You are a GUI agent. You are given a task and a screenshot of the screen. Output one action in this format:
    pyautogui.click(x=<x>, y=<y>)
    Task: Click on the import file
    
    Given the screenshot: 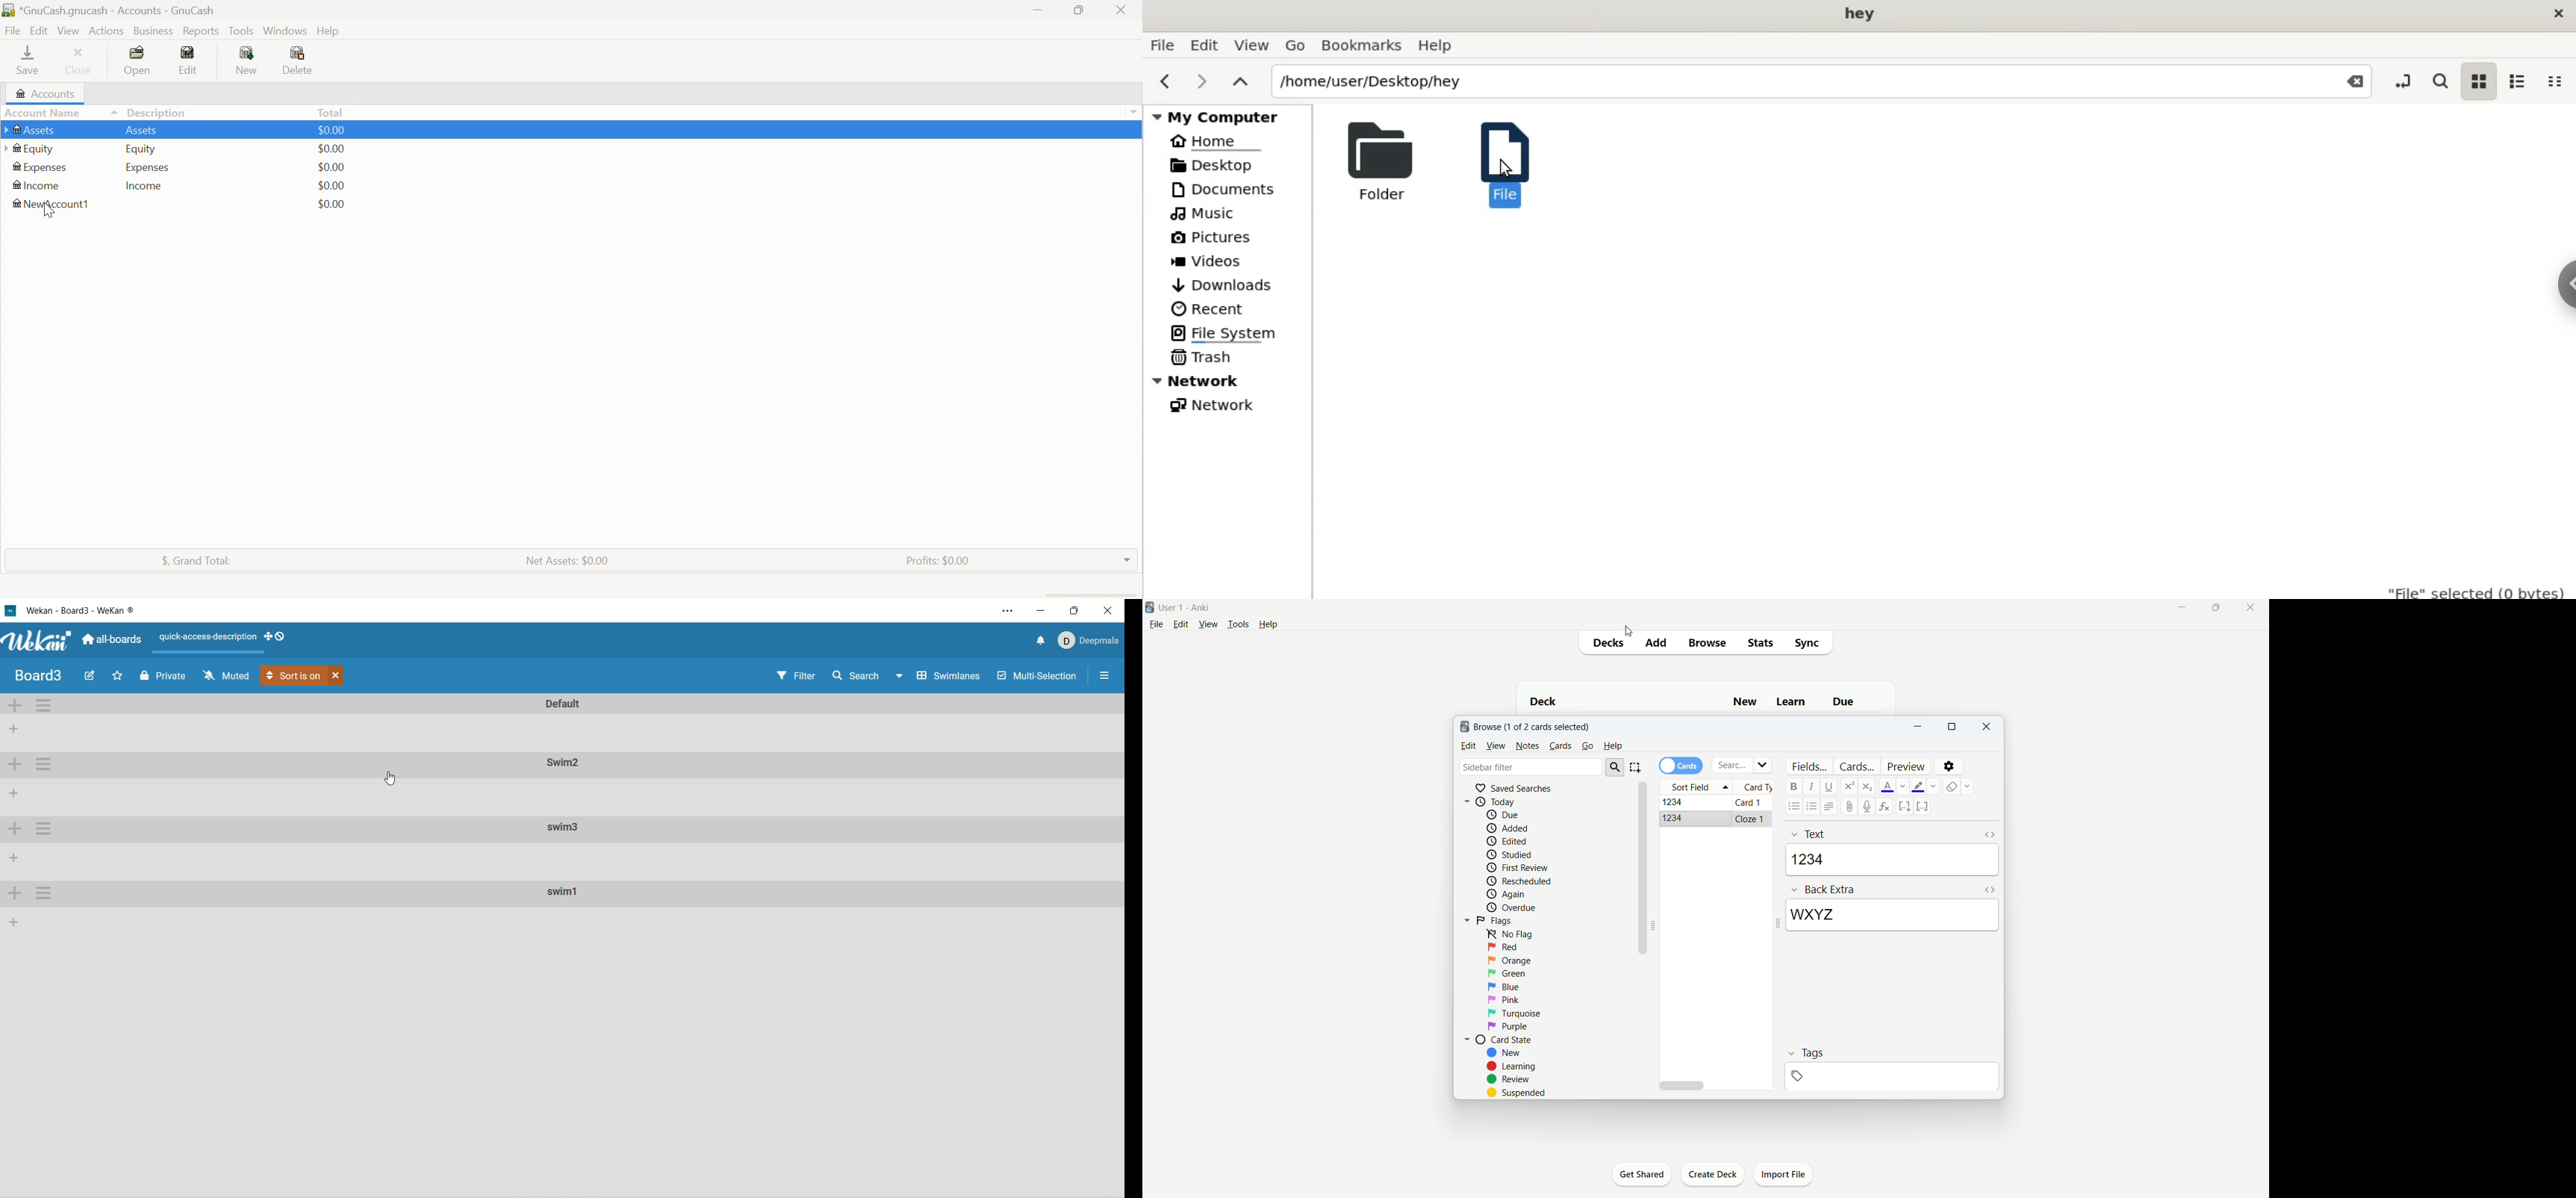 What is the action you would take?
    pyautogui.click(x=1784, y=1174)
    